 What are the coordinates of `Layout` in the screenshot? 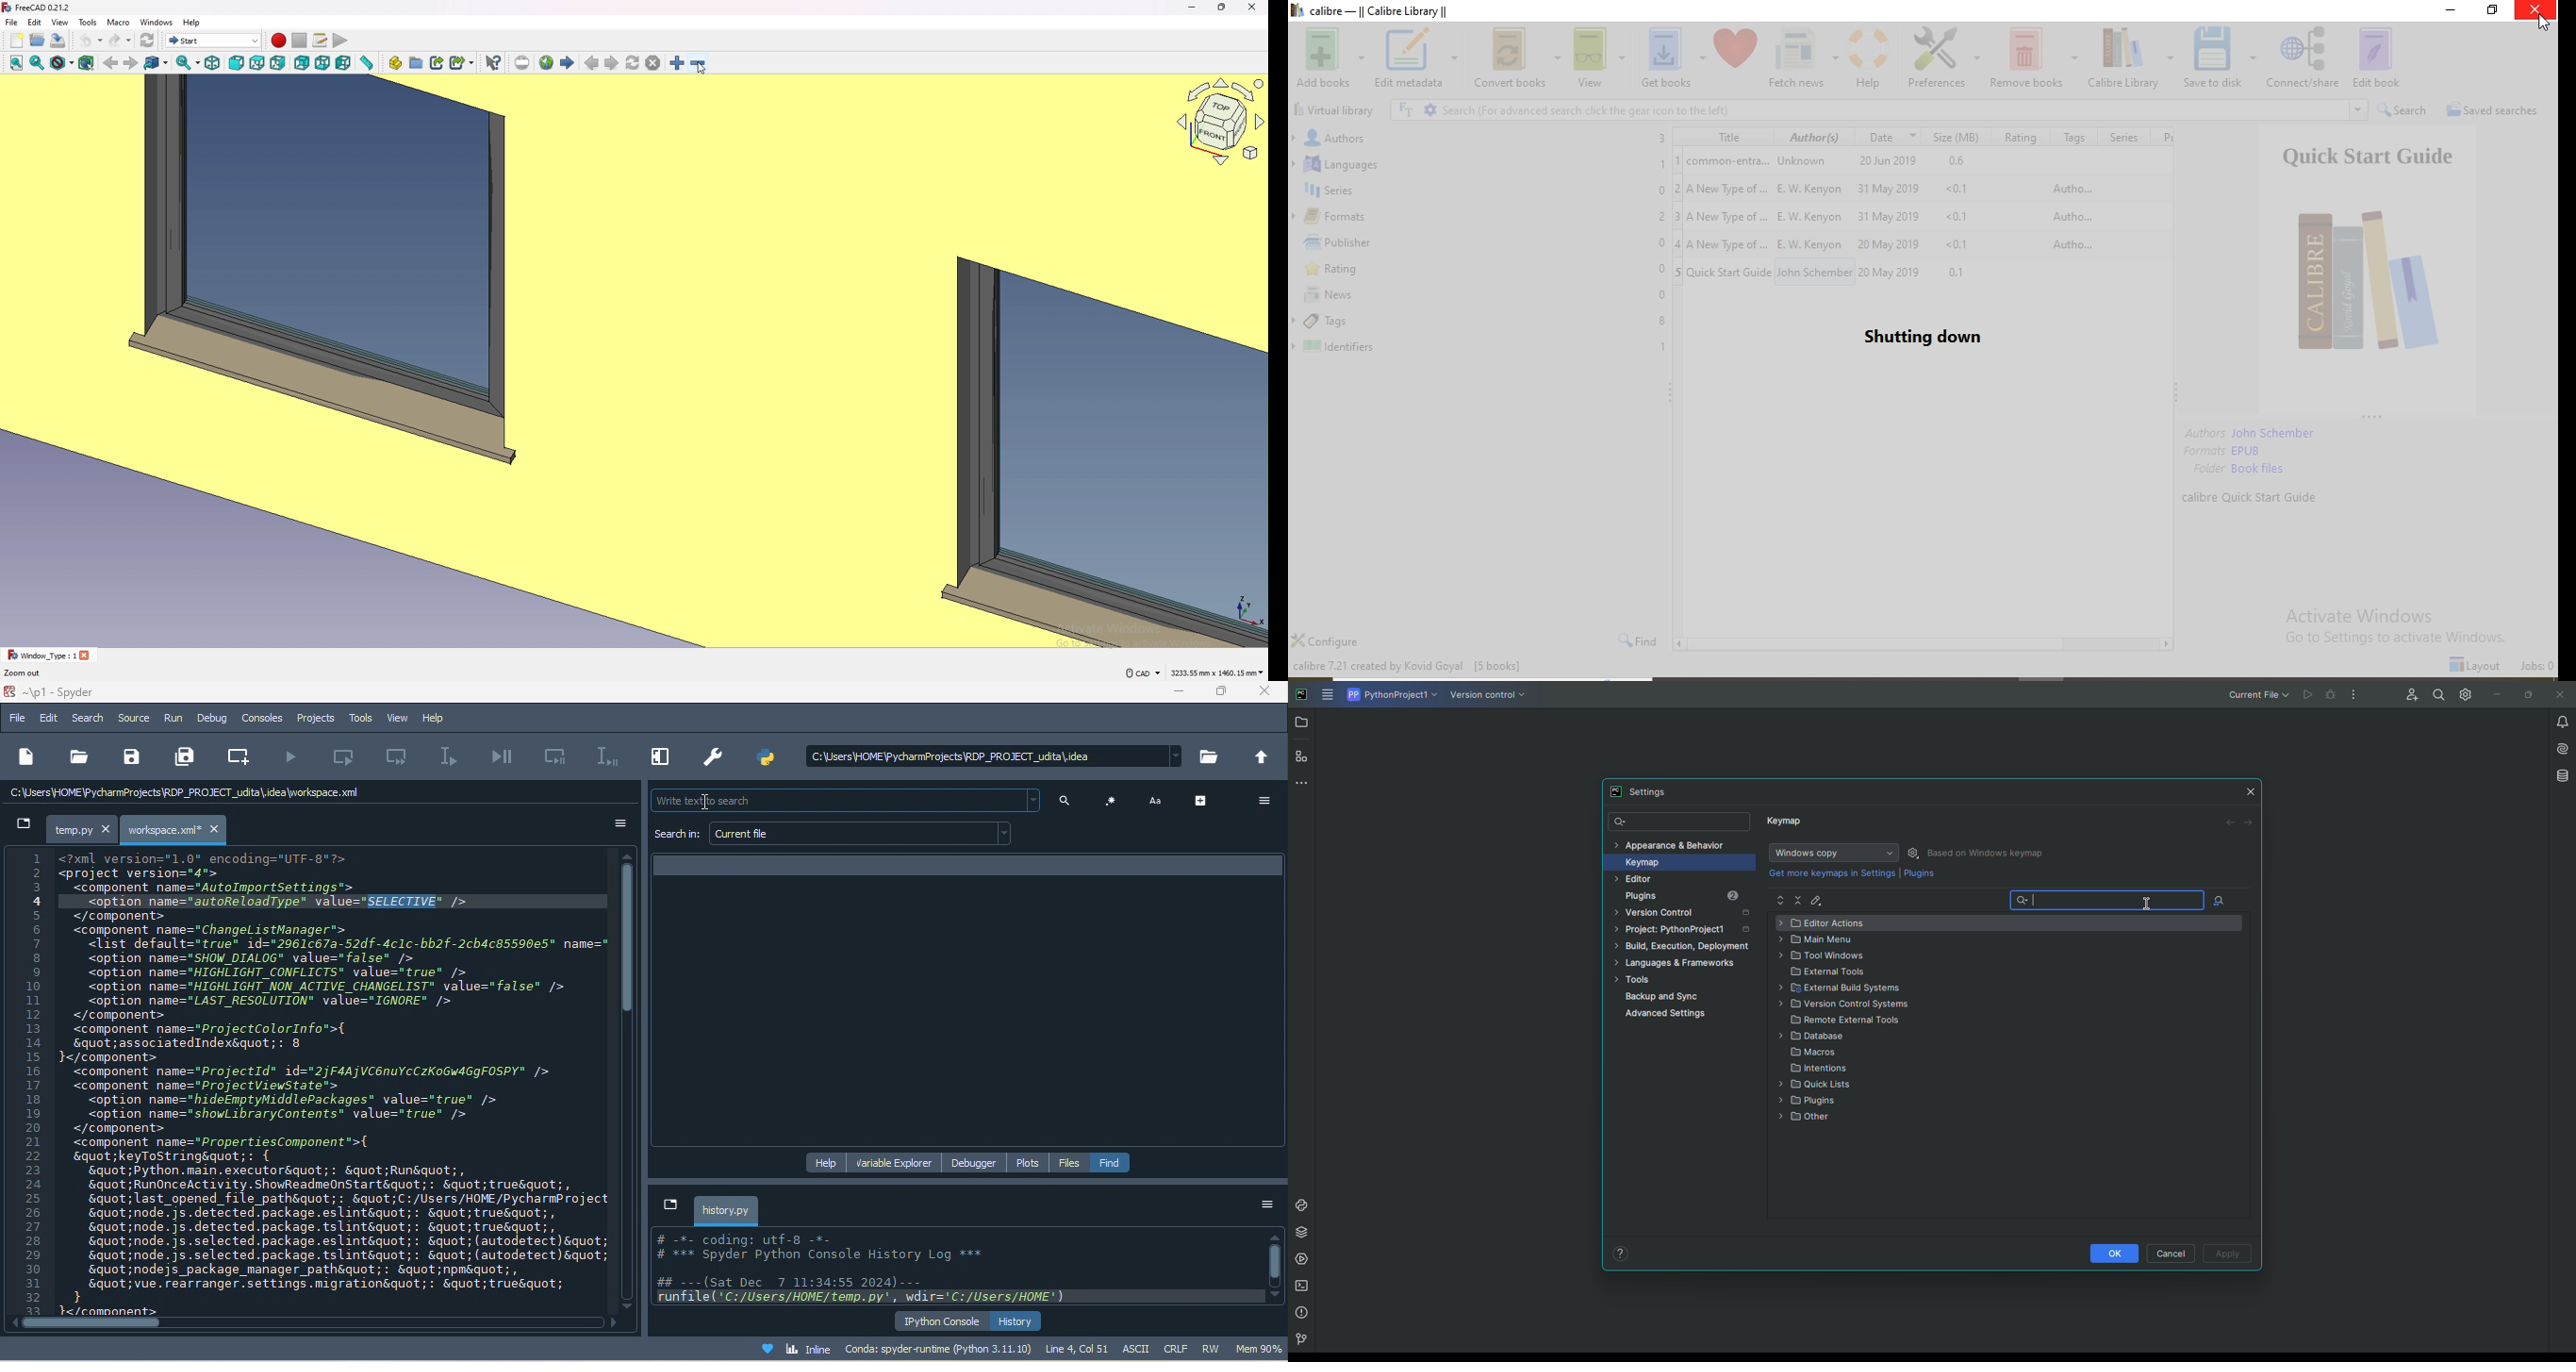 It's located at (2476, 665).